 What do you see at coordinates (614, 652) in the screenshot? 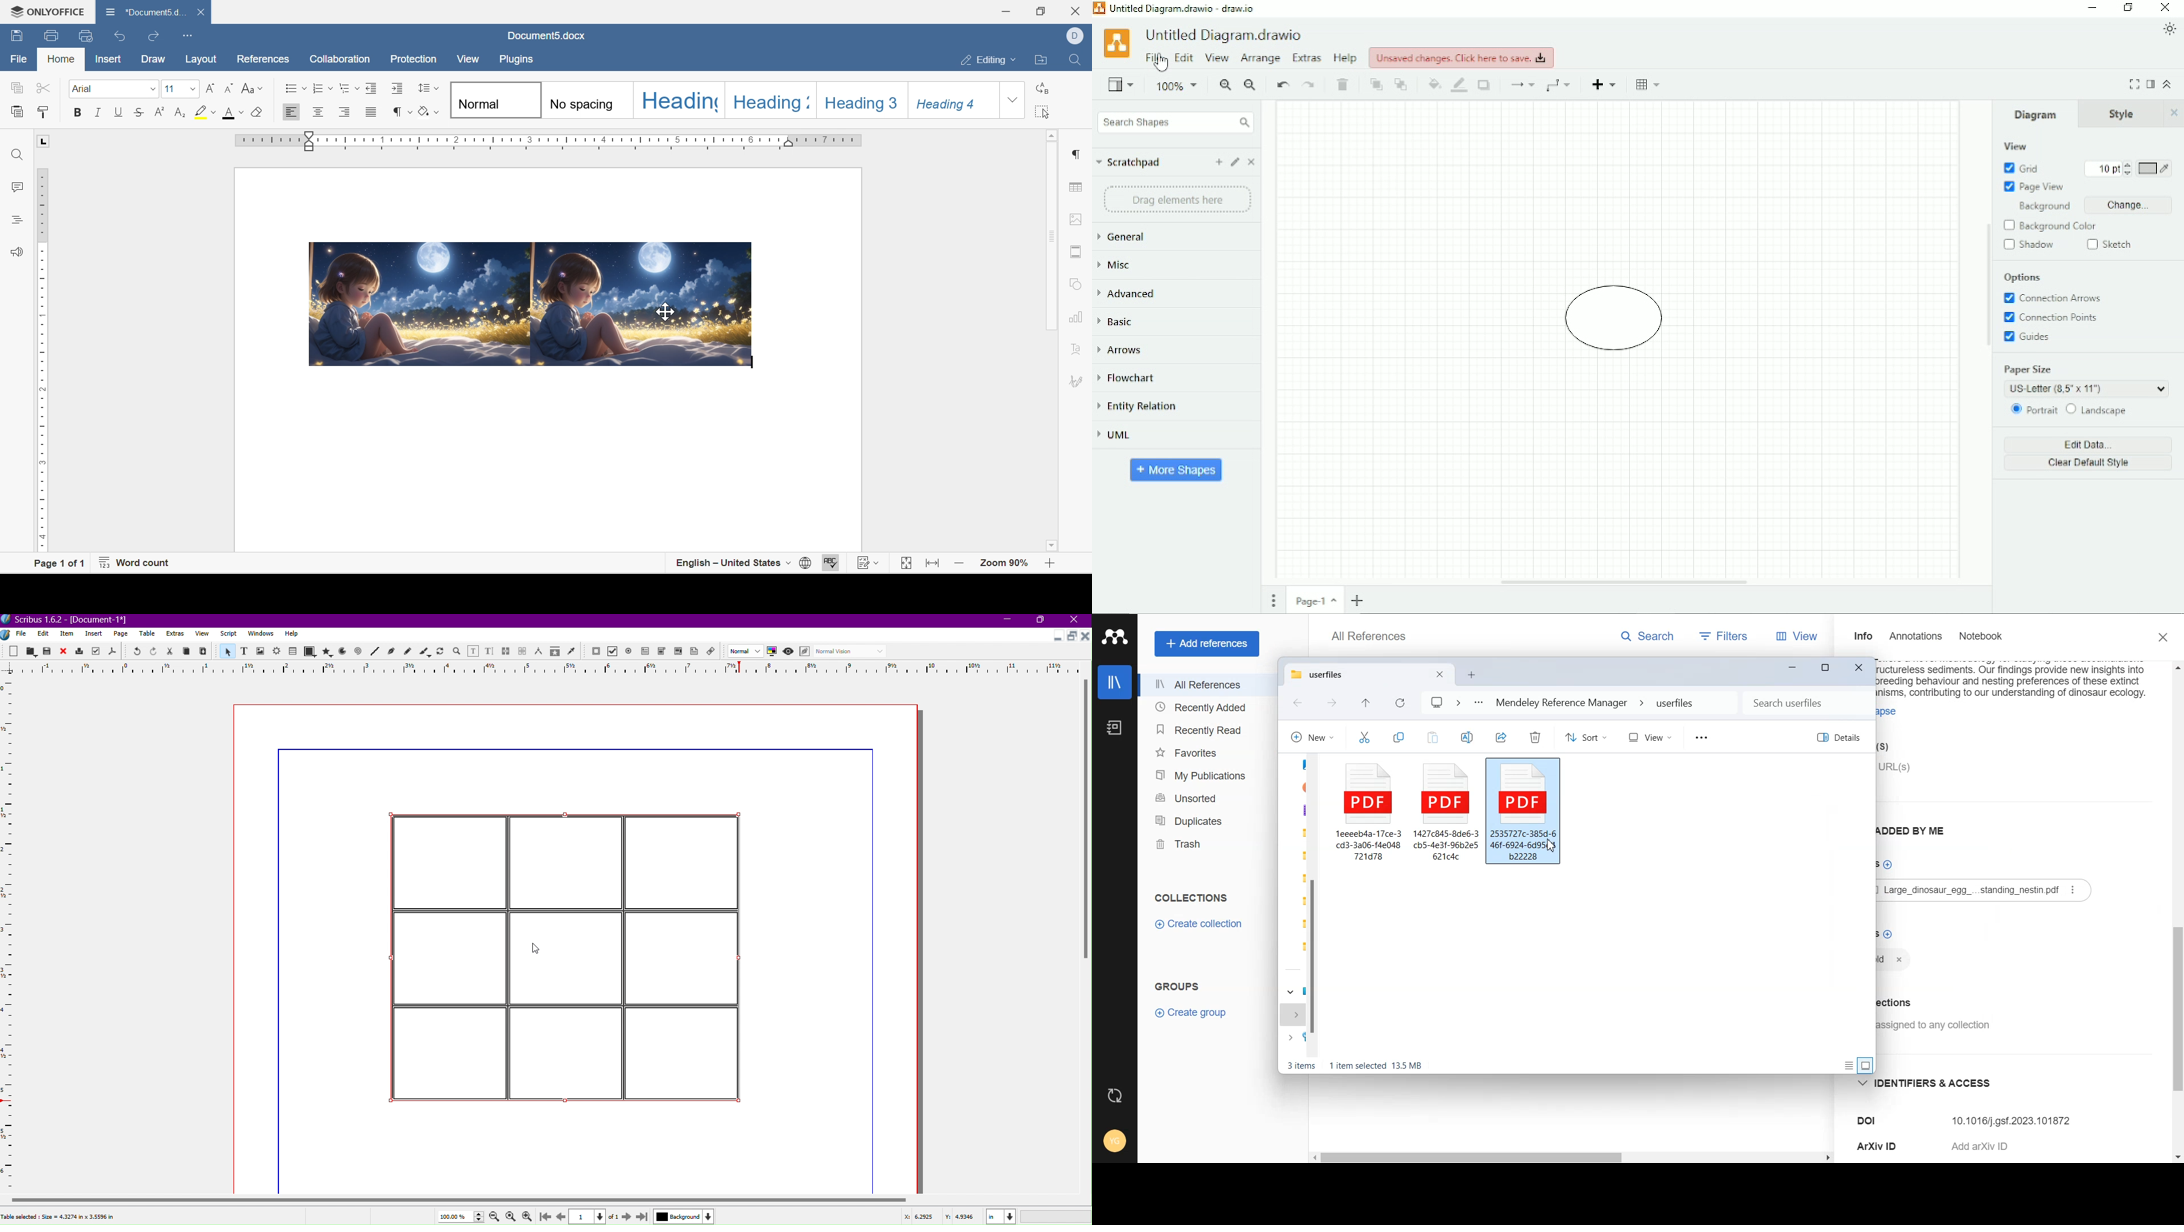
I see `PDF Check Box` at bounding box center [614, 652].